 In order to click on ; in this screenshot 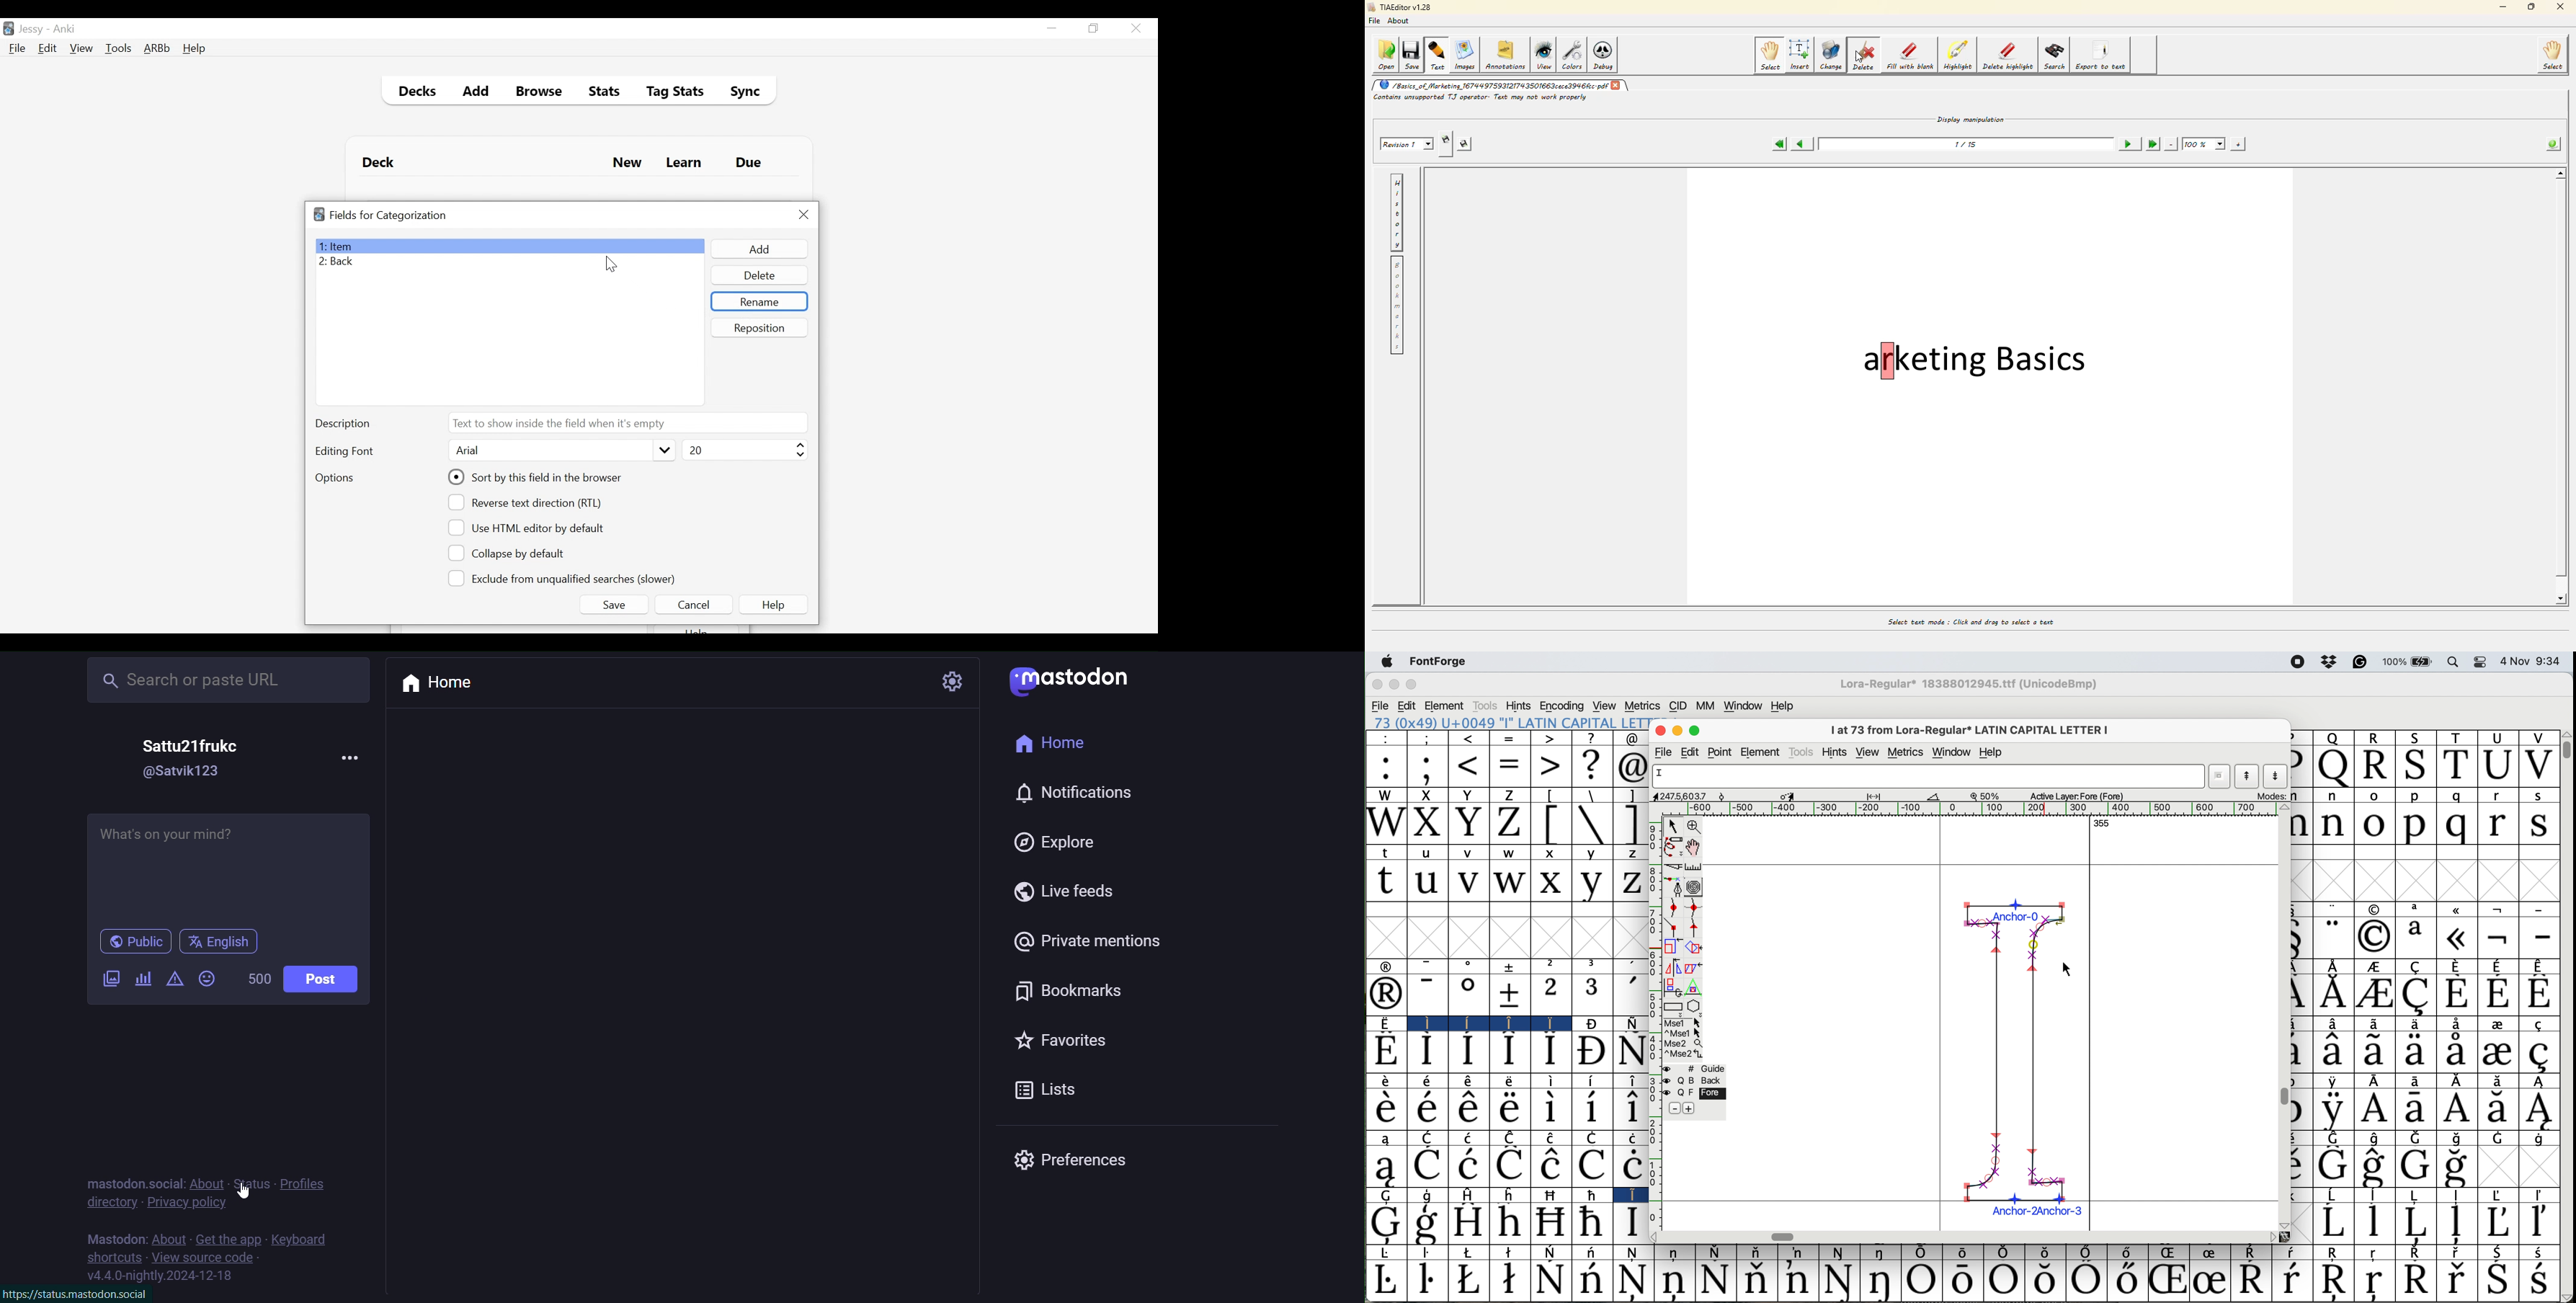, I will do `click(1429, 738)`.